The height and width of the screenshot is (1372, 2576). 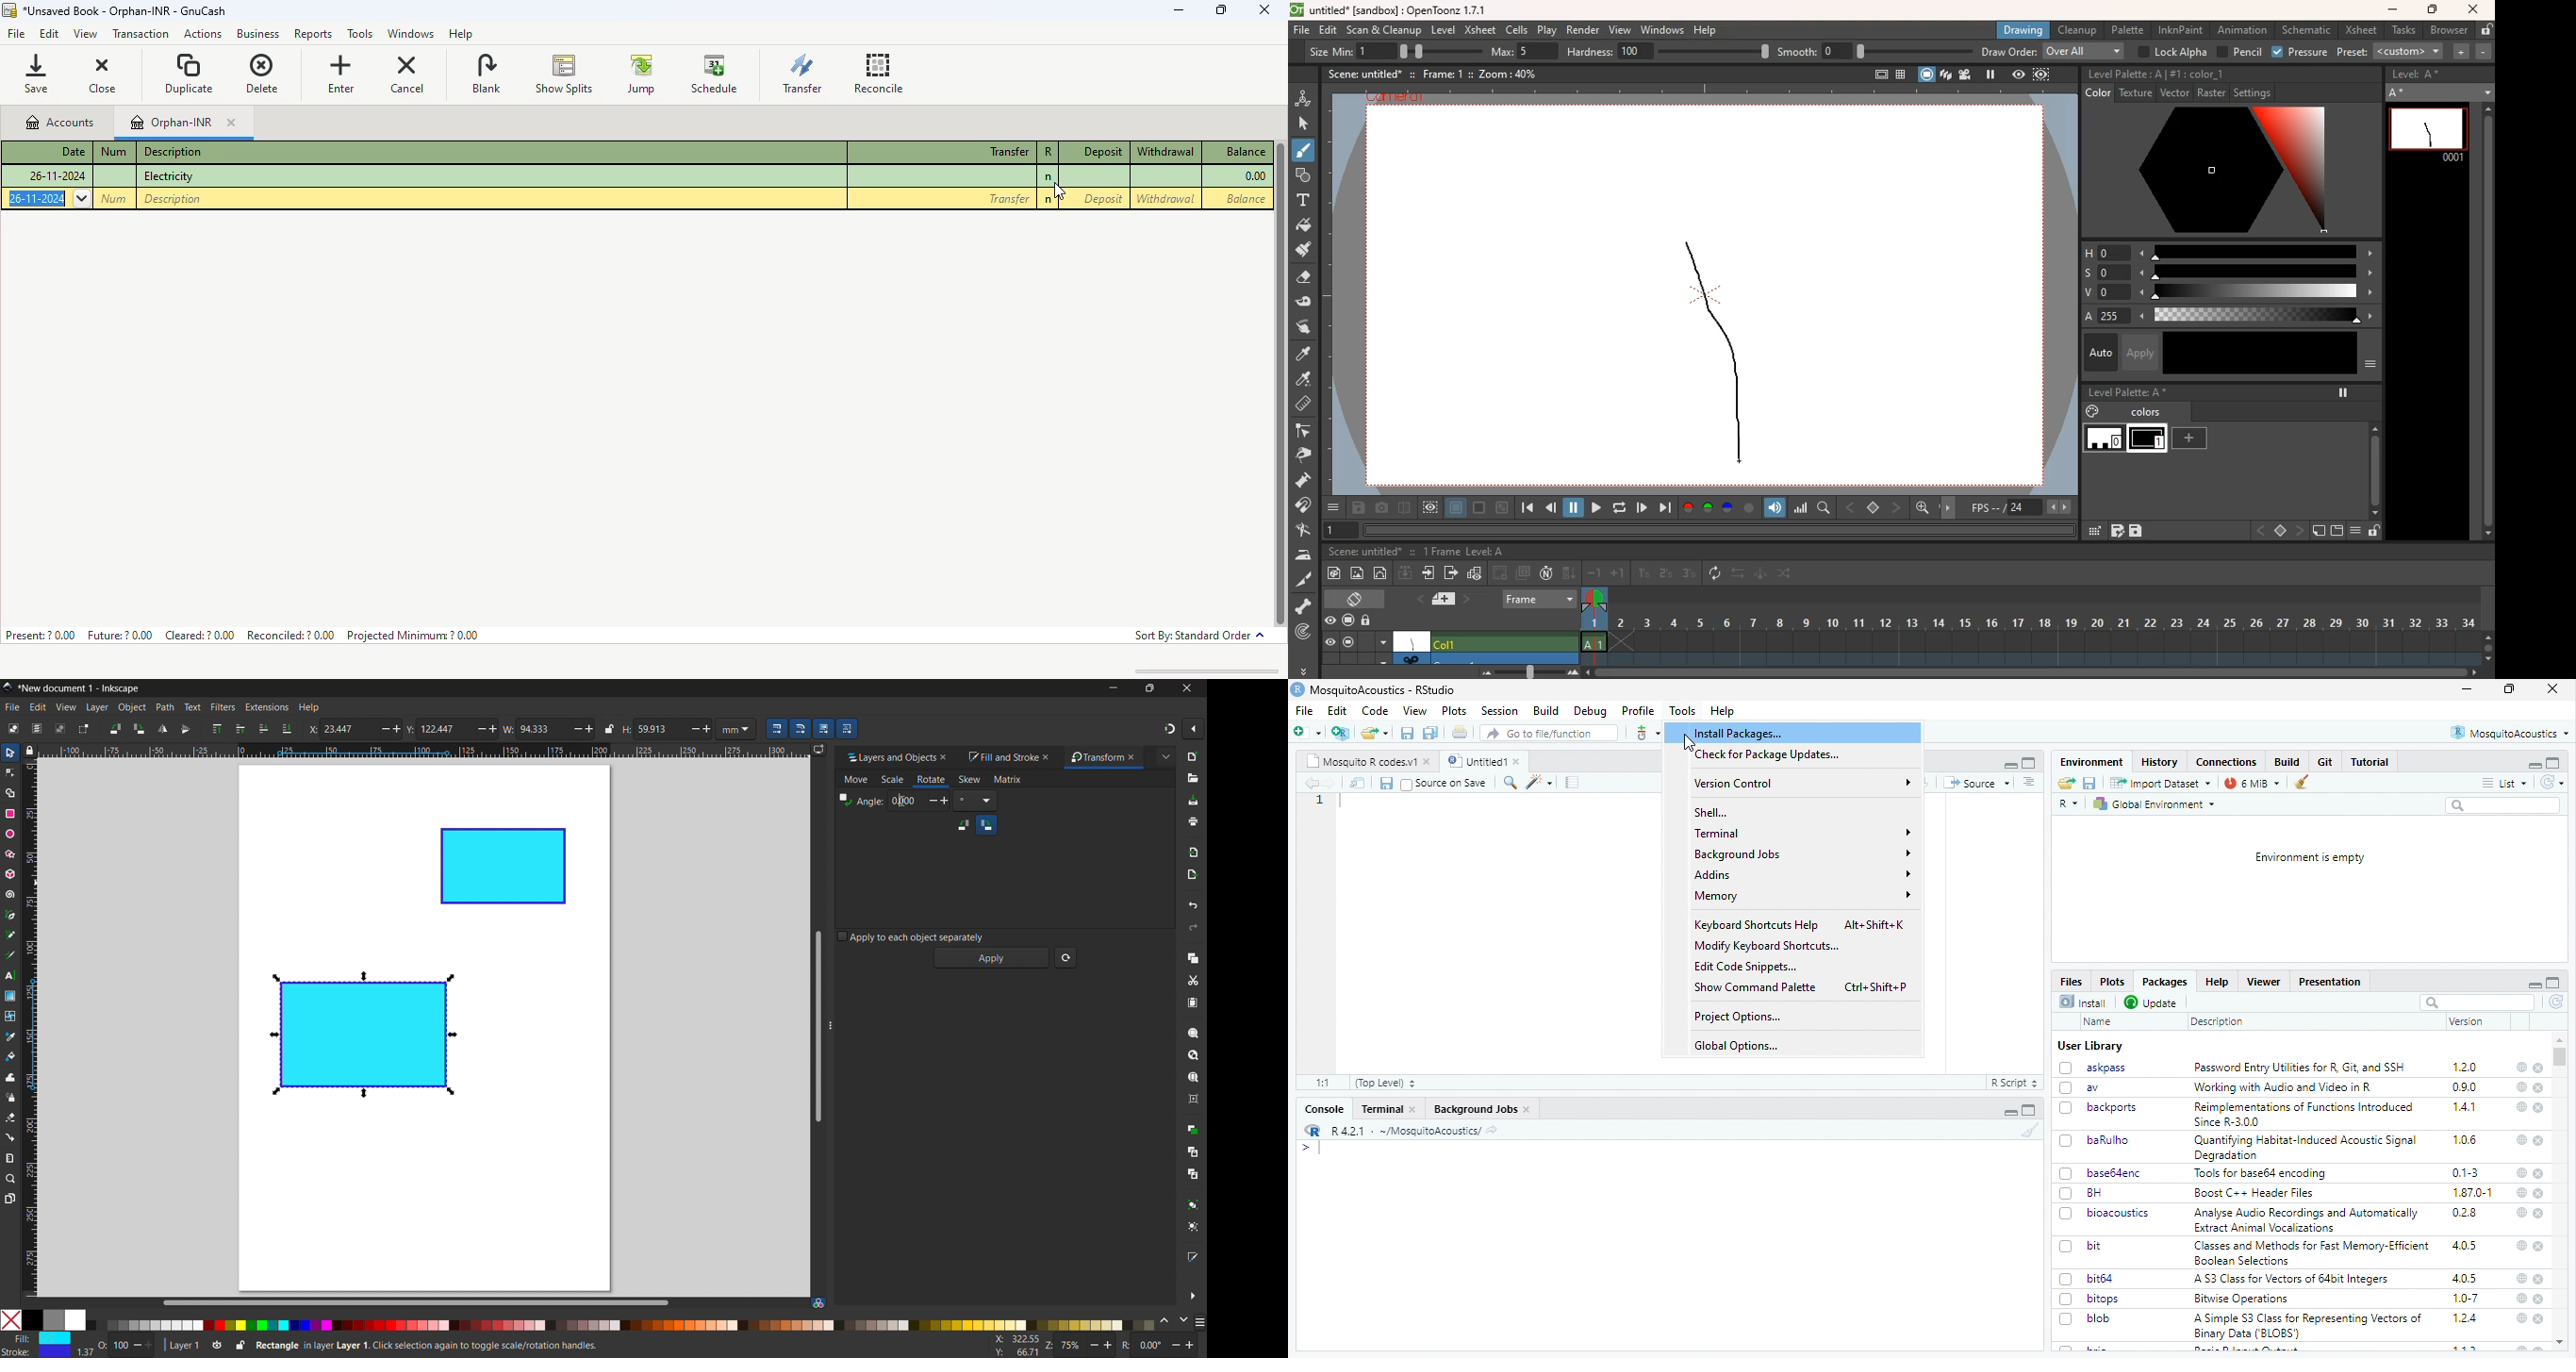 What do you see at coordinates (2289, 761) in the screenshot?
I see `` at bounding box center [2289, 761].